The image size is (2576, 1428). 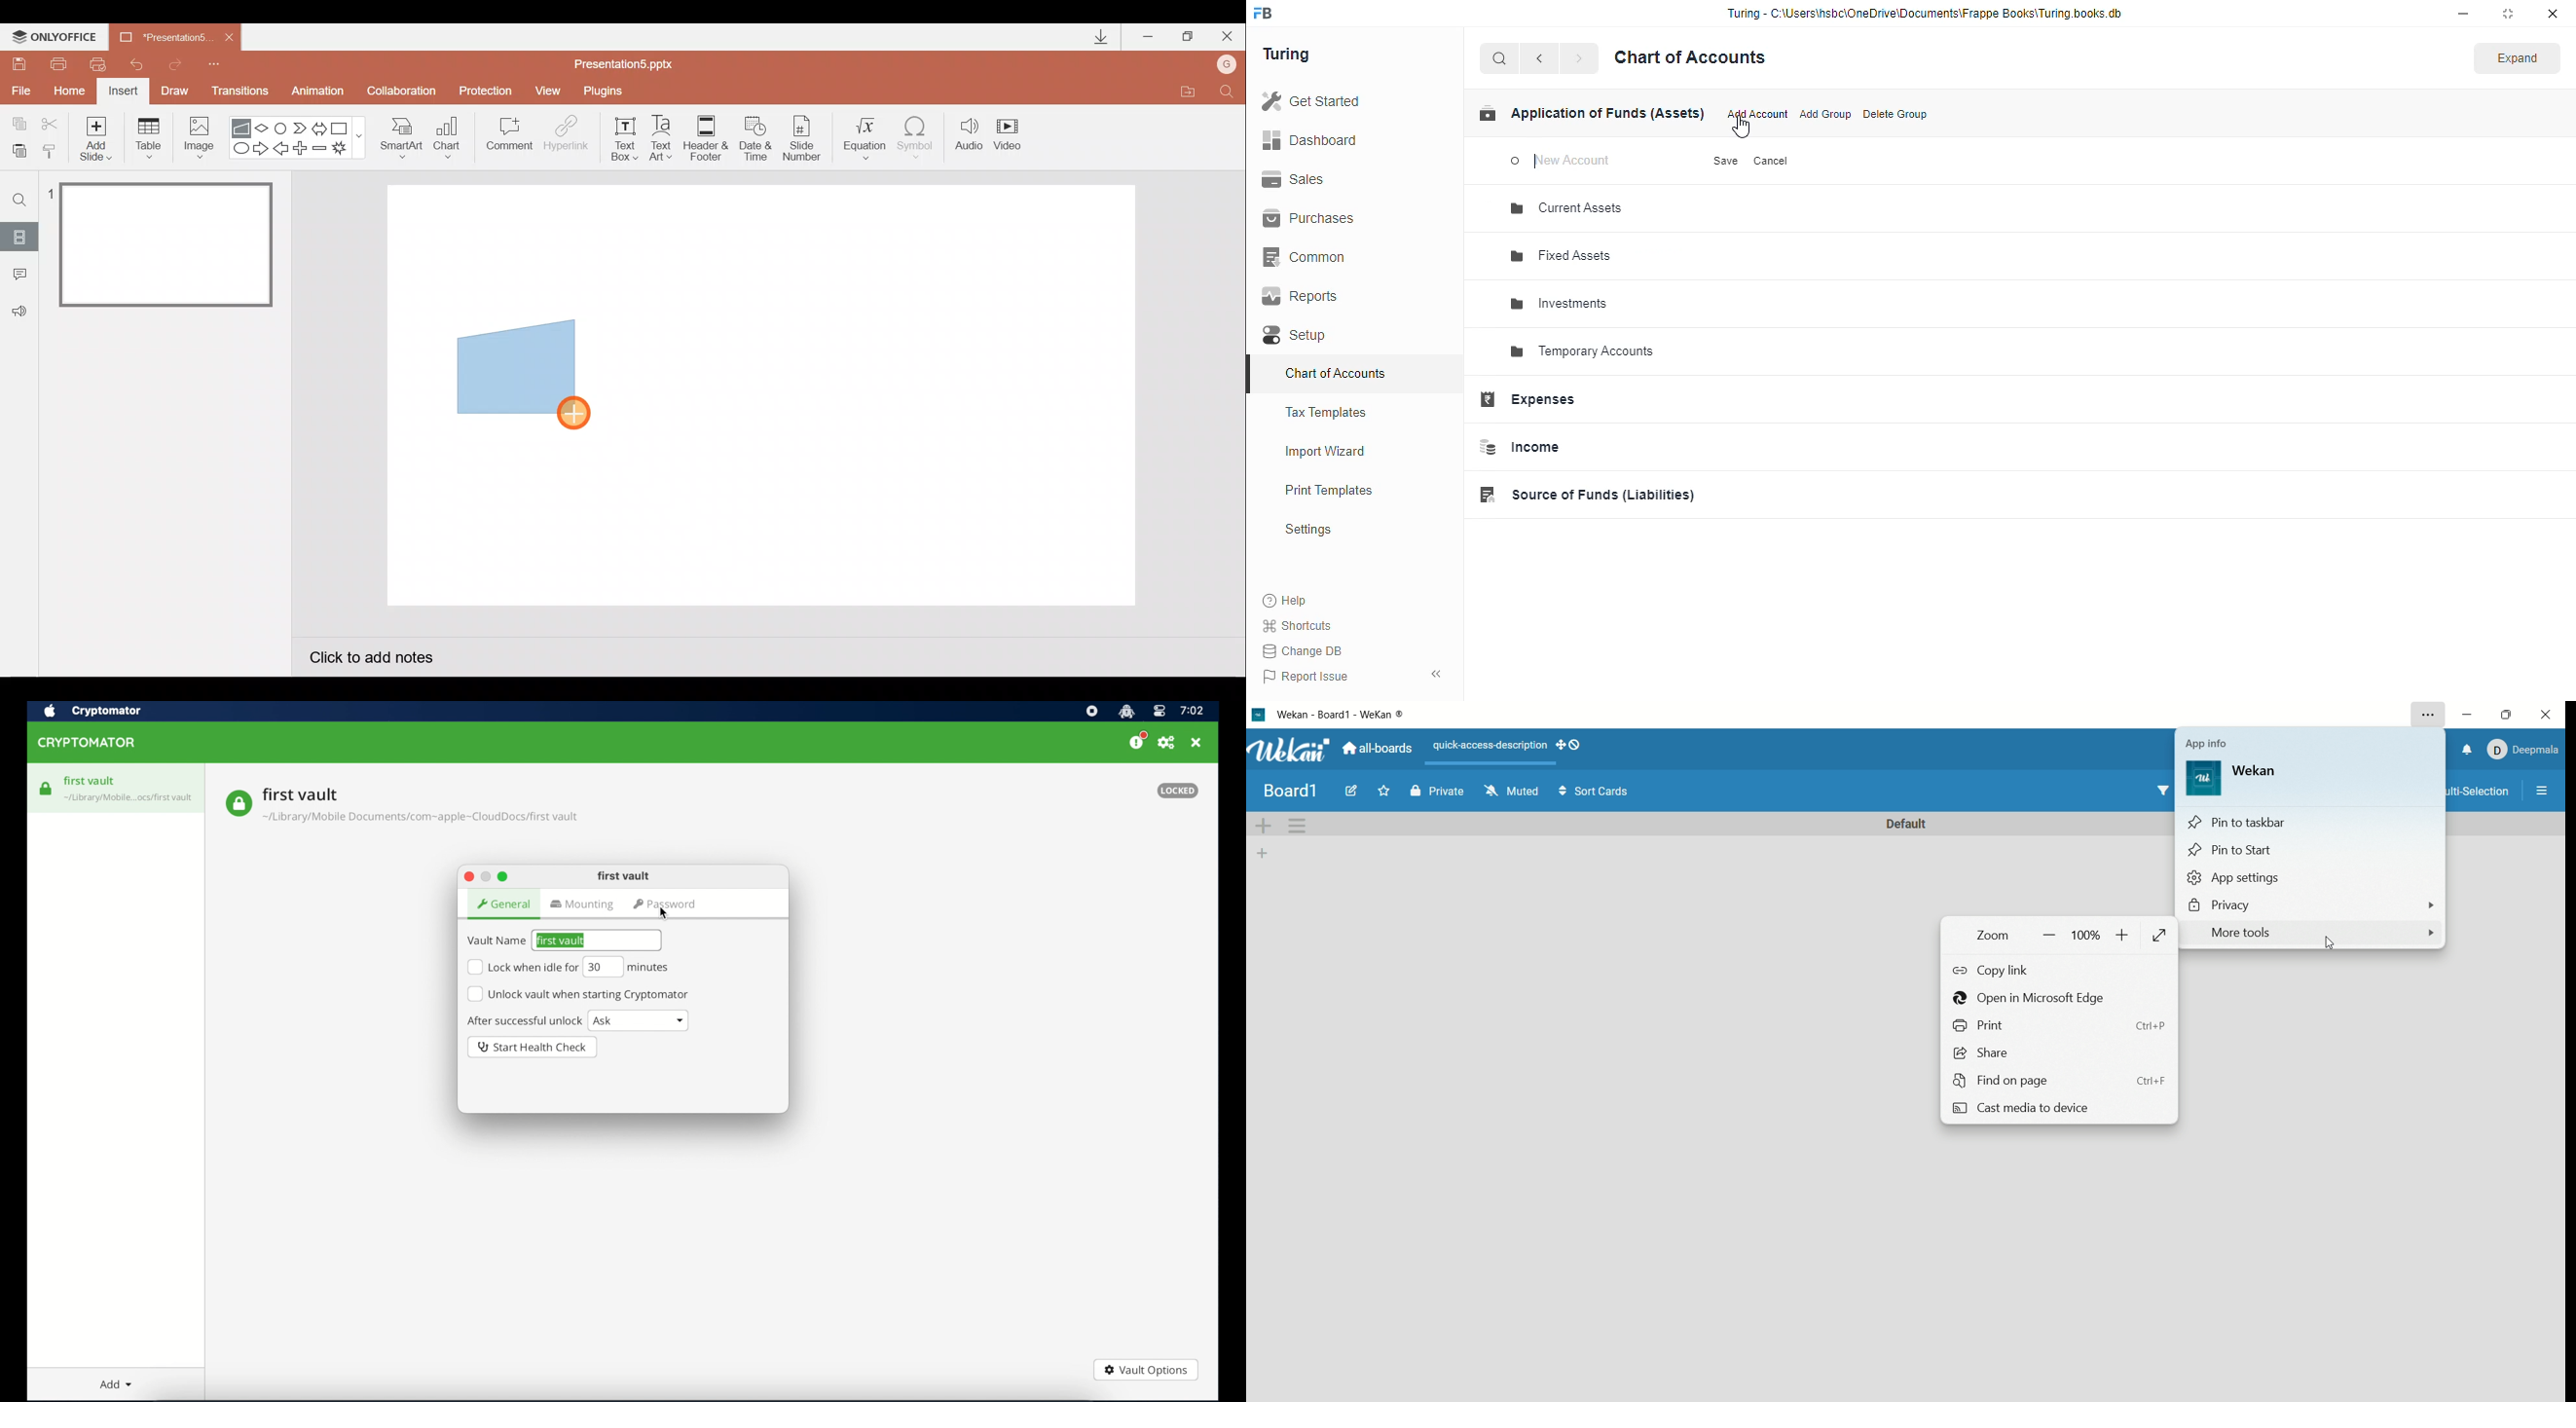 I want to click on print templates, so click(x=1329, y=490).